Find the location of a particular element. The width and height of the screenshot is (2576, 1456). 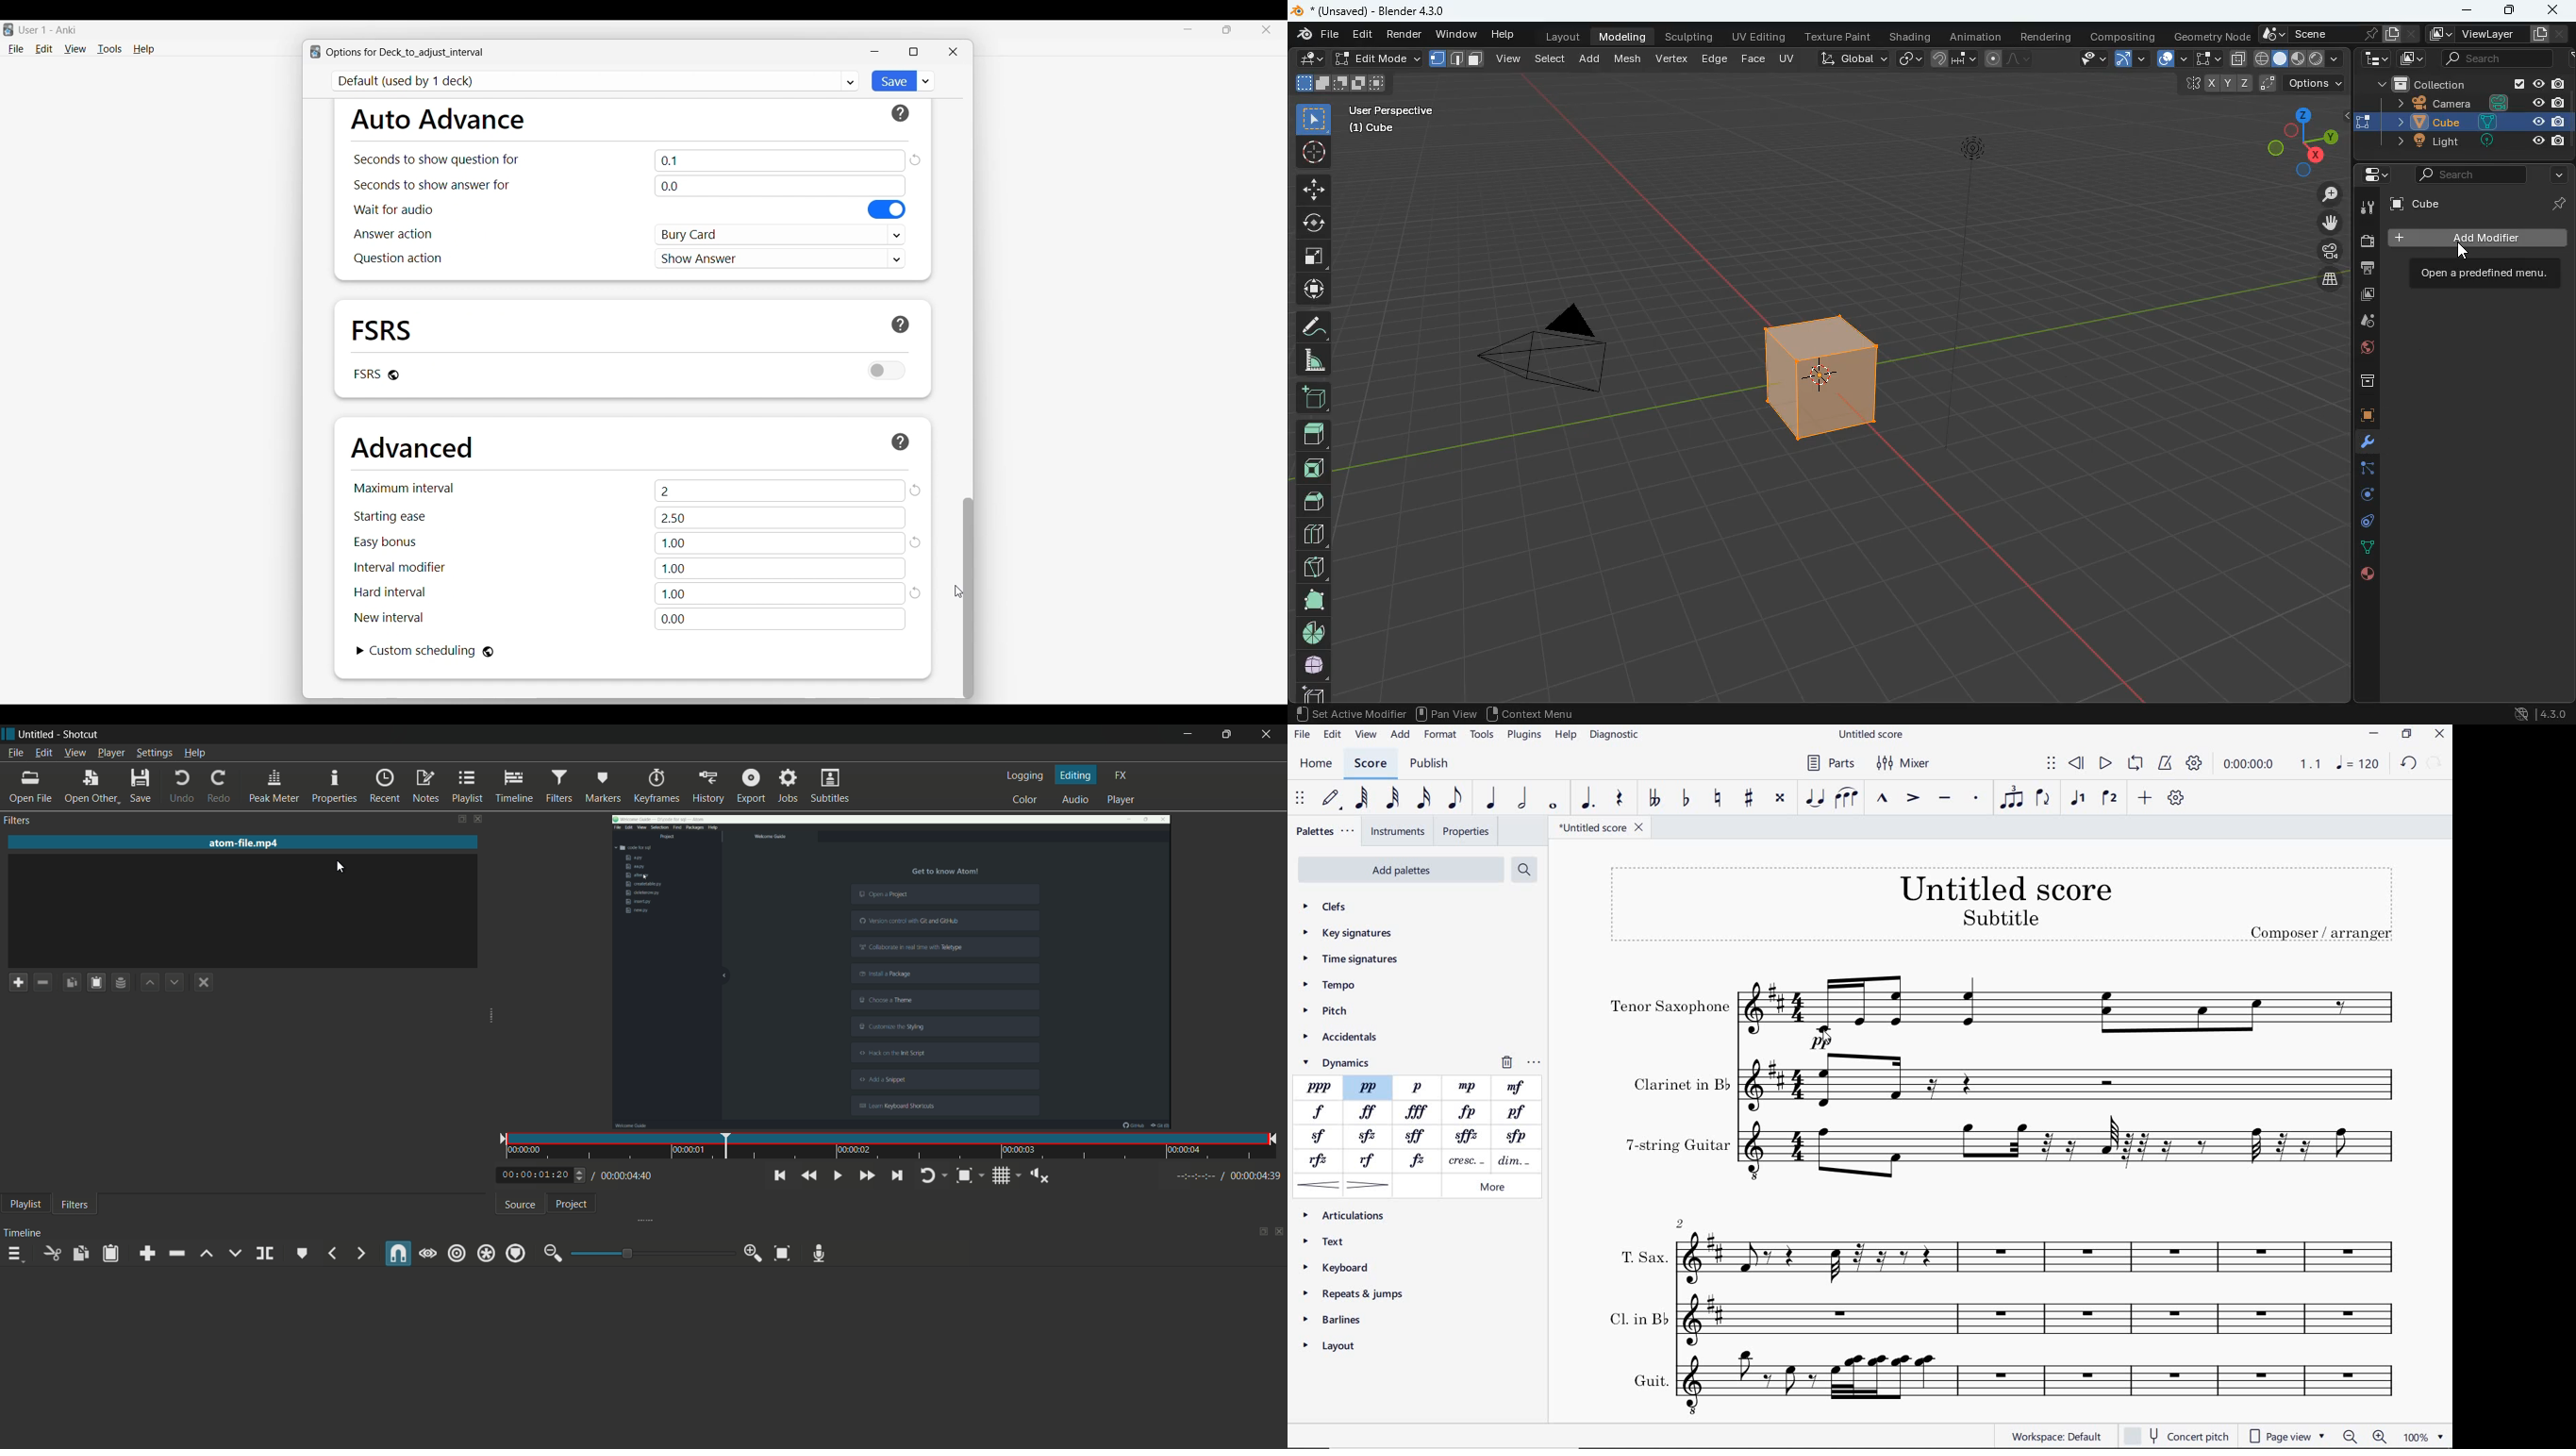

Click to close window is located at coordinates (953, 52).